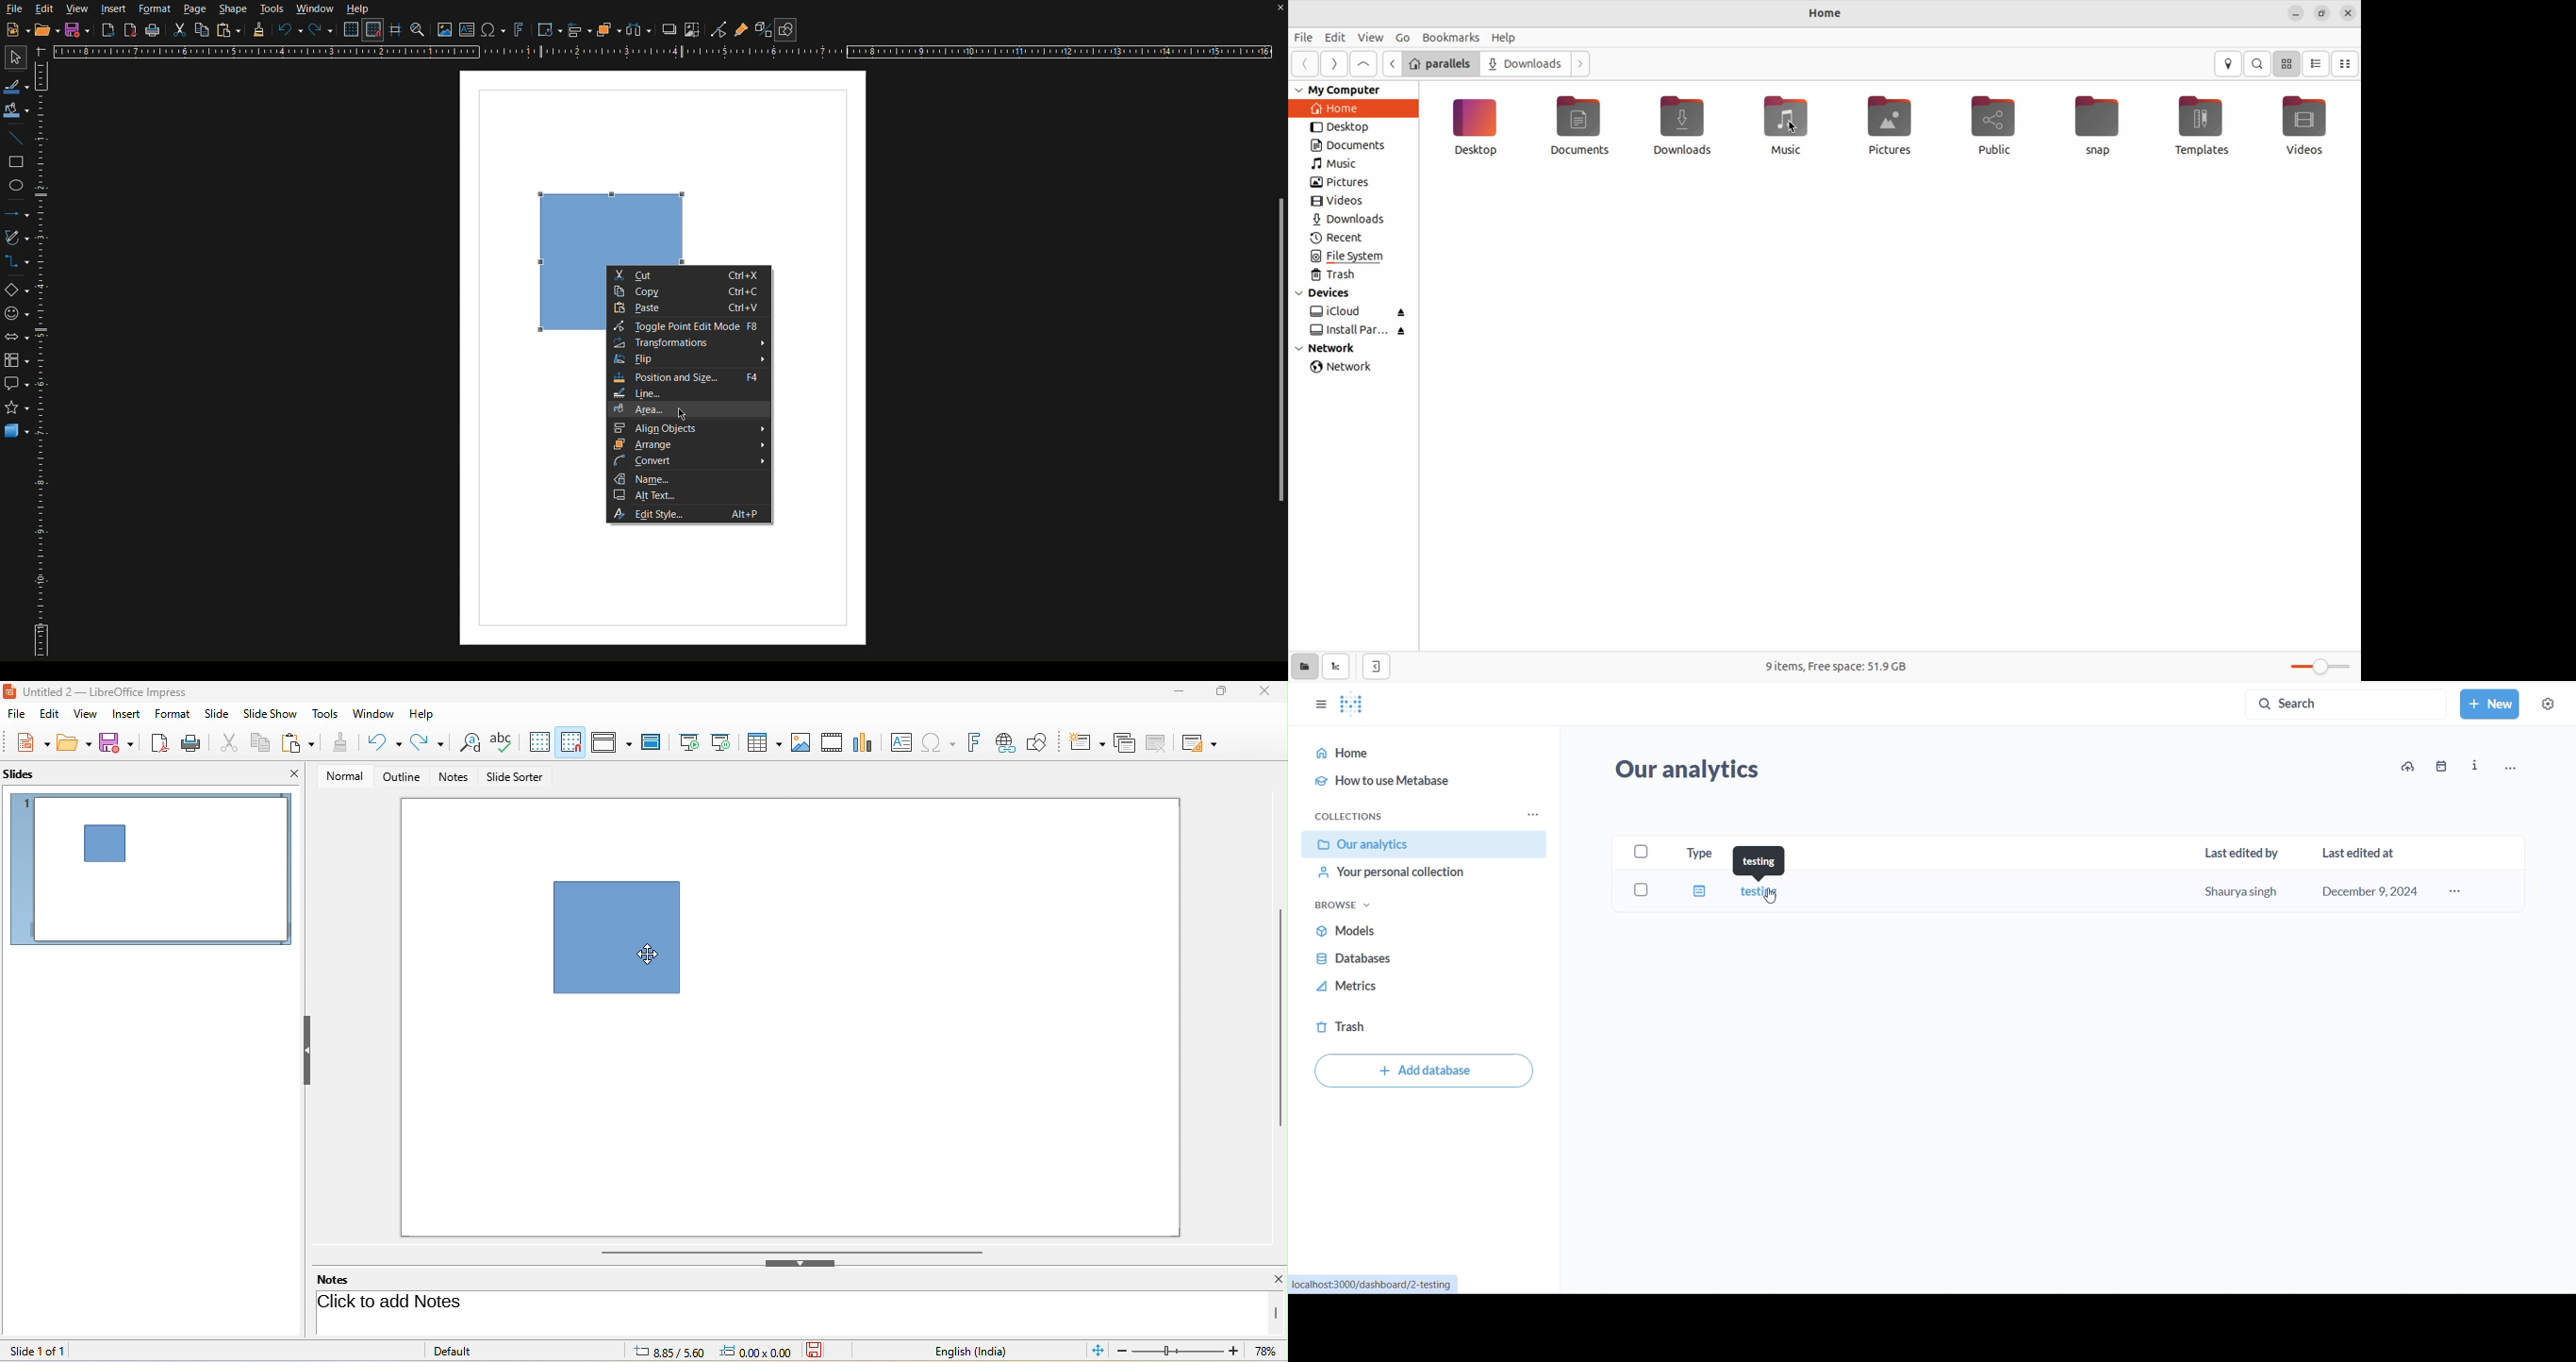 The image size is (2576, 1372). Describe the element at coordinates (1378, 666) in the screenshot. I see `view side bar` at that location.